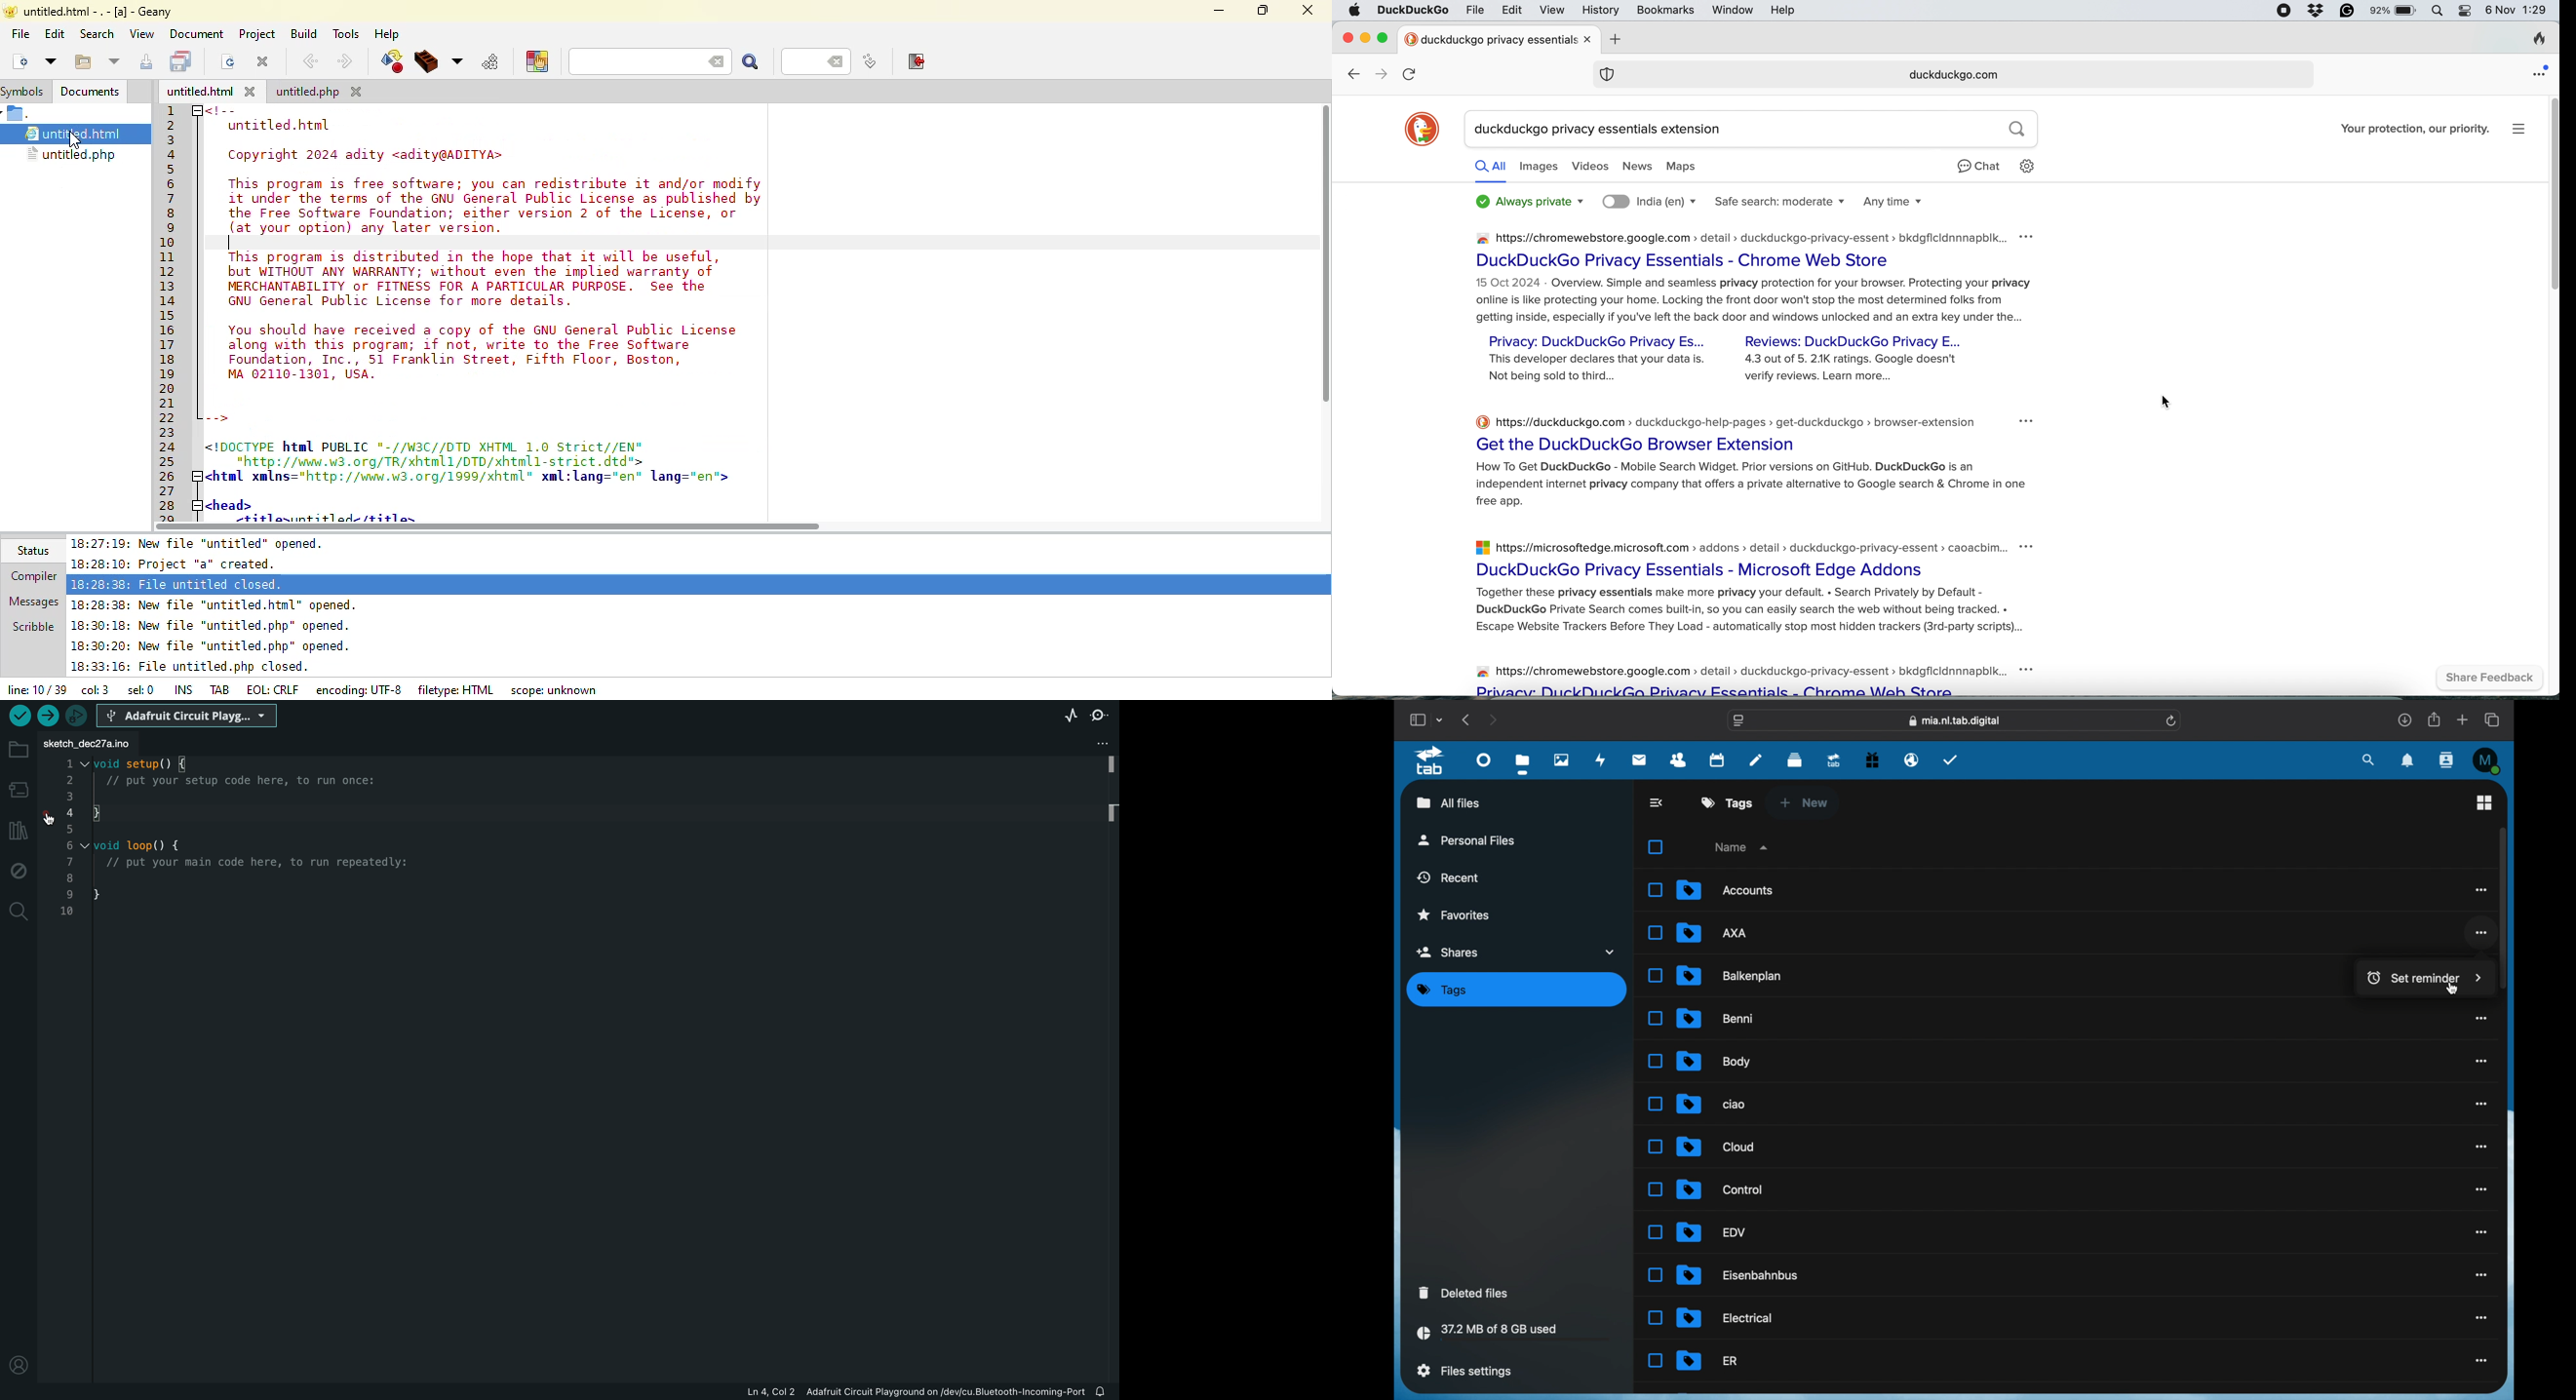 Image resolution: width=2576 pixels, height=1400 pixels. What do you see at coordinates (346, 61) in the screenshot?
I see `next` at bounding box center [346, 61].